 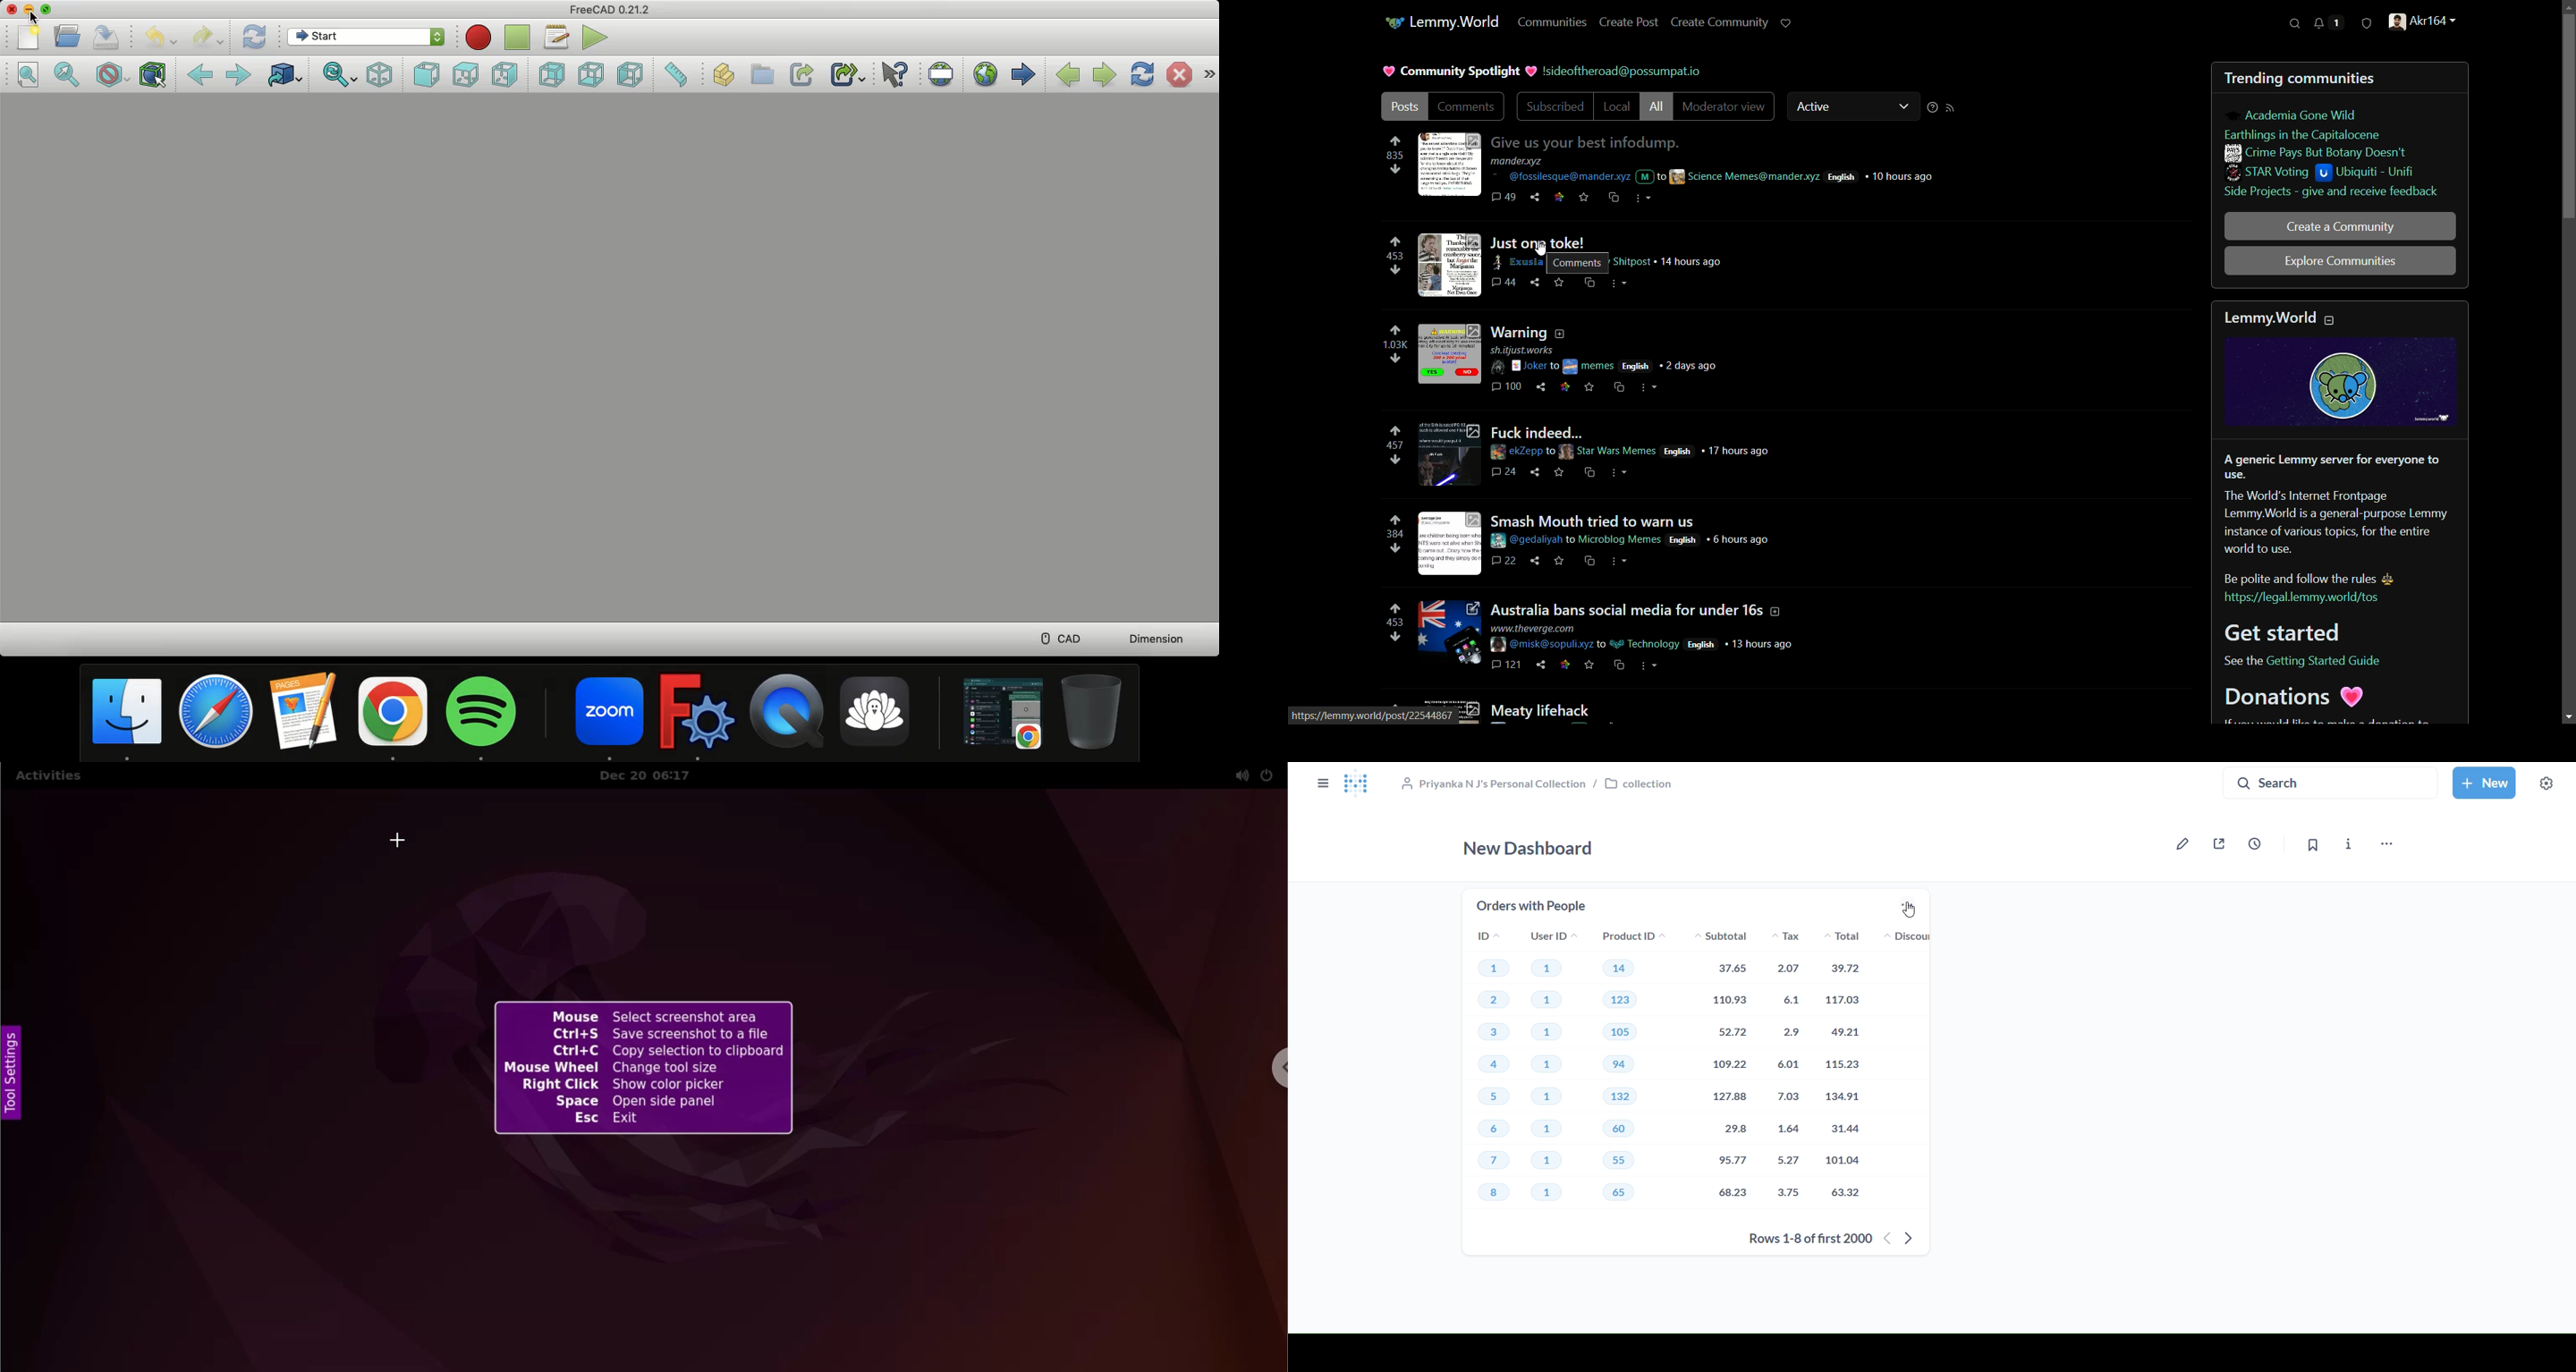 What do you see at coordinates (28, 39) in the screenshot?
I see `new` at bounding box center [28, 39].